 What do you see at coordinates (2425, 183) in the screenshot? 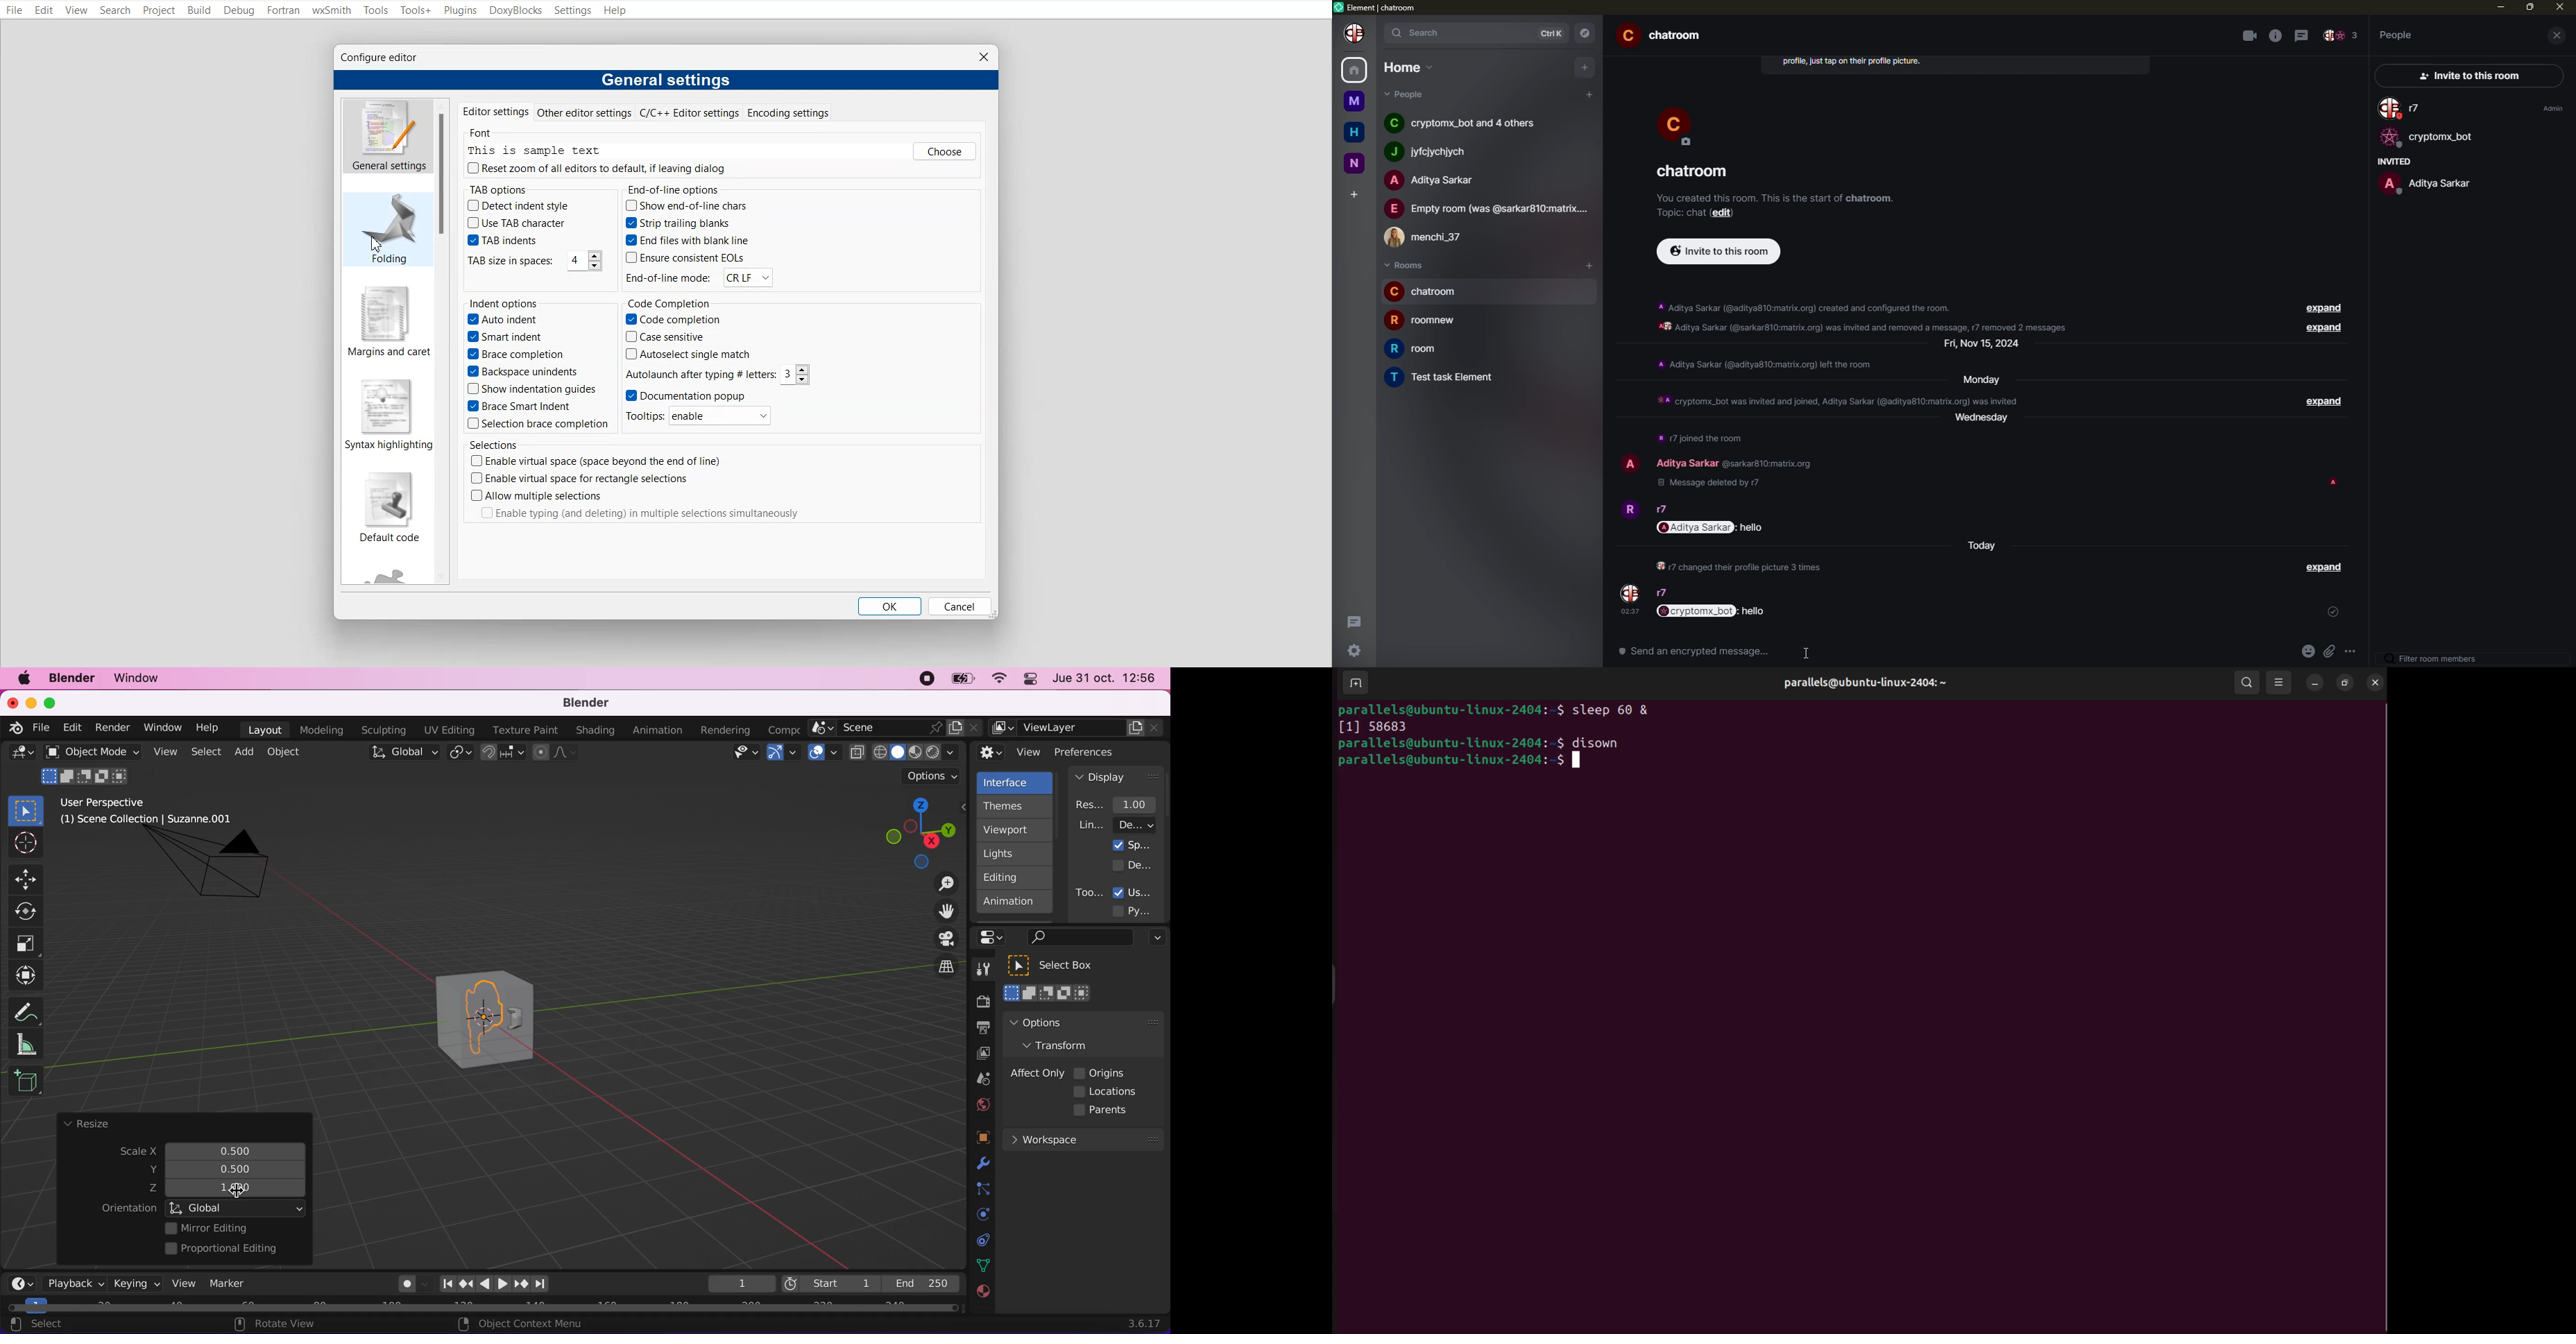
I see `people` at bounding box center [2425, 183].